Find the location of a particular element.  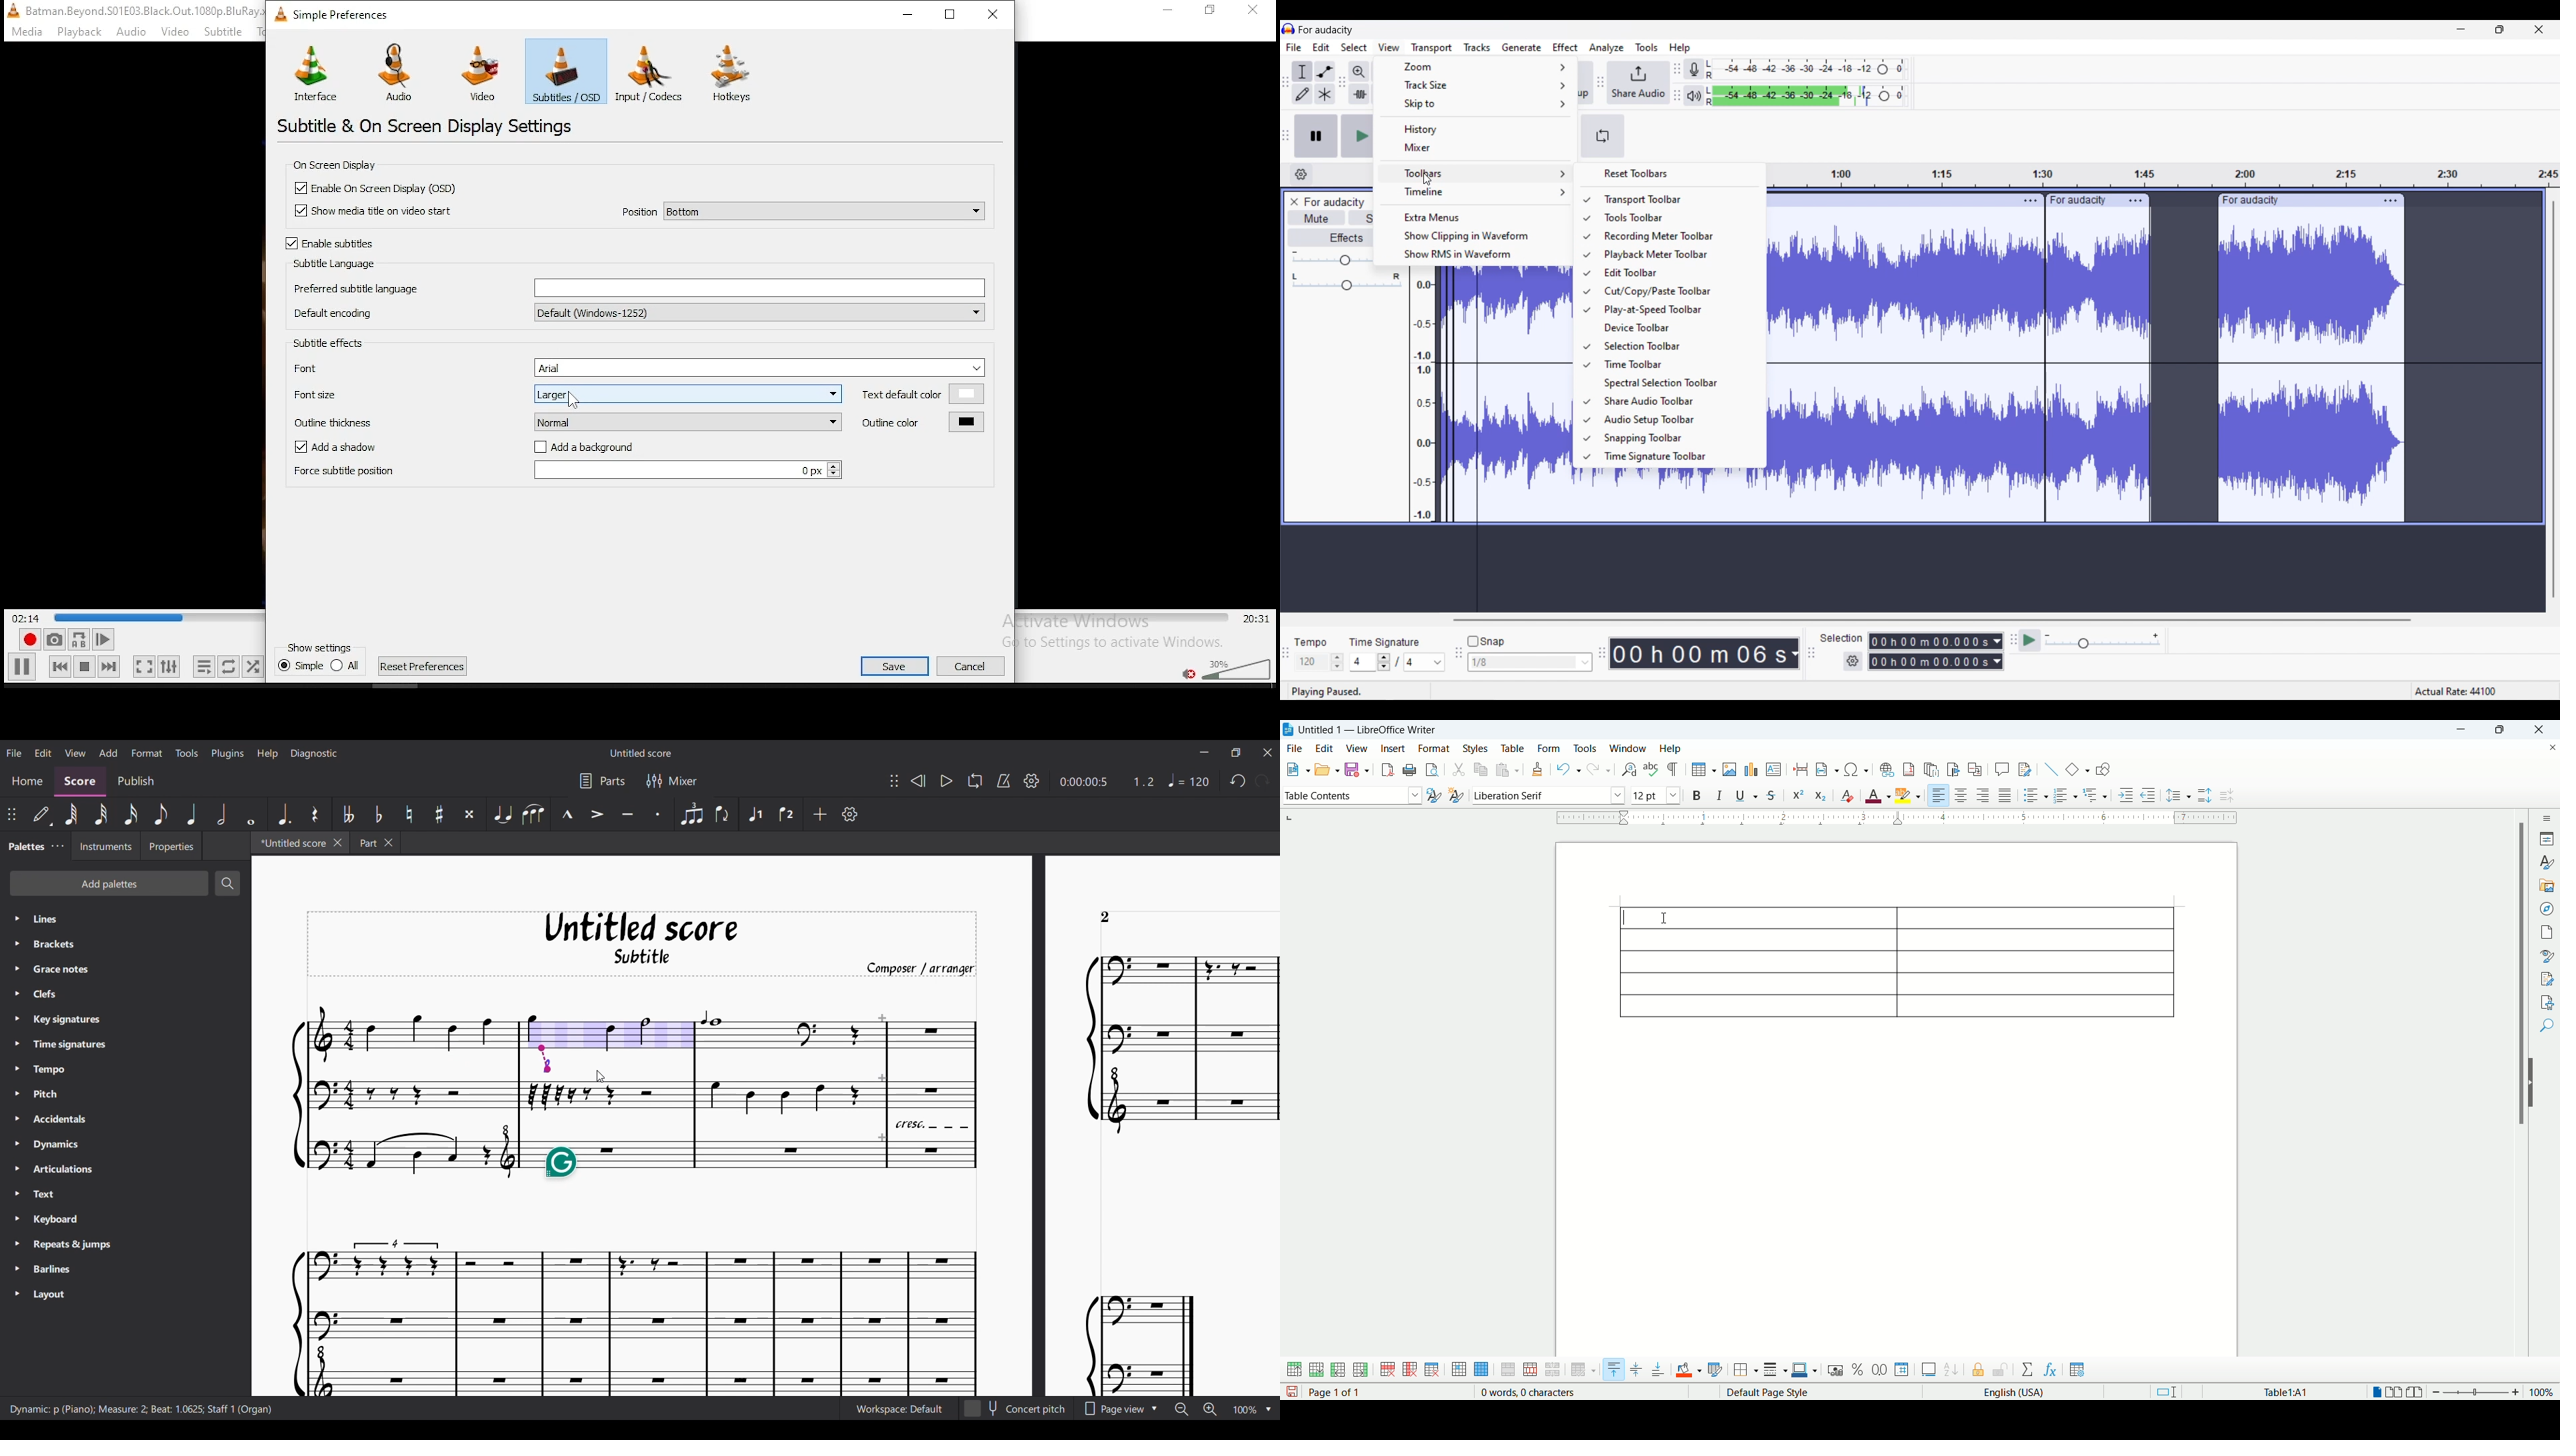

currency format is located at coordinates (1838, 1369).